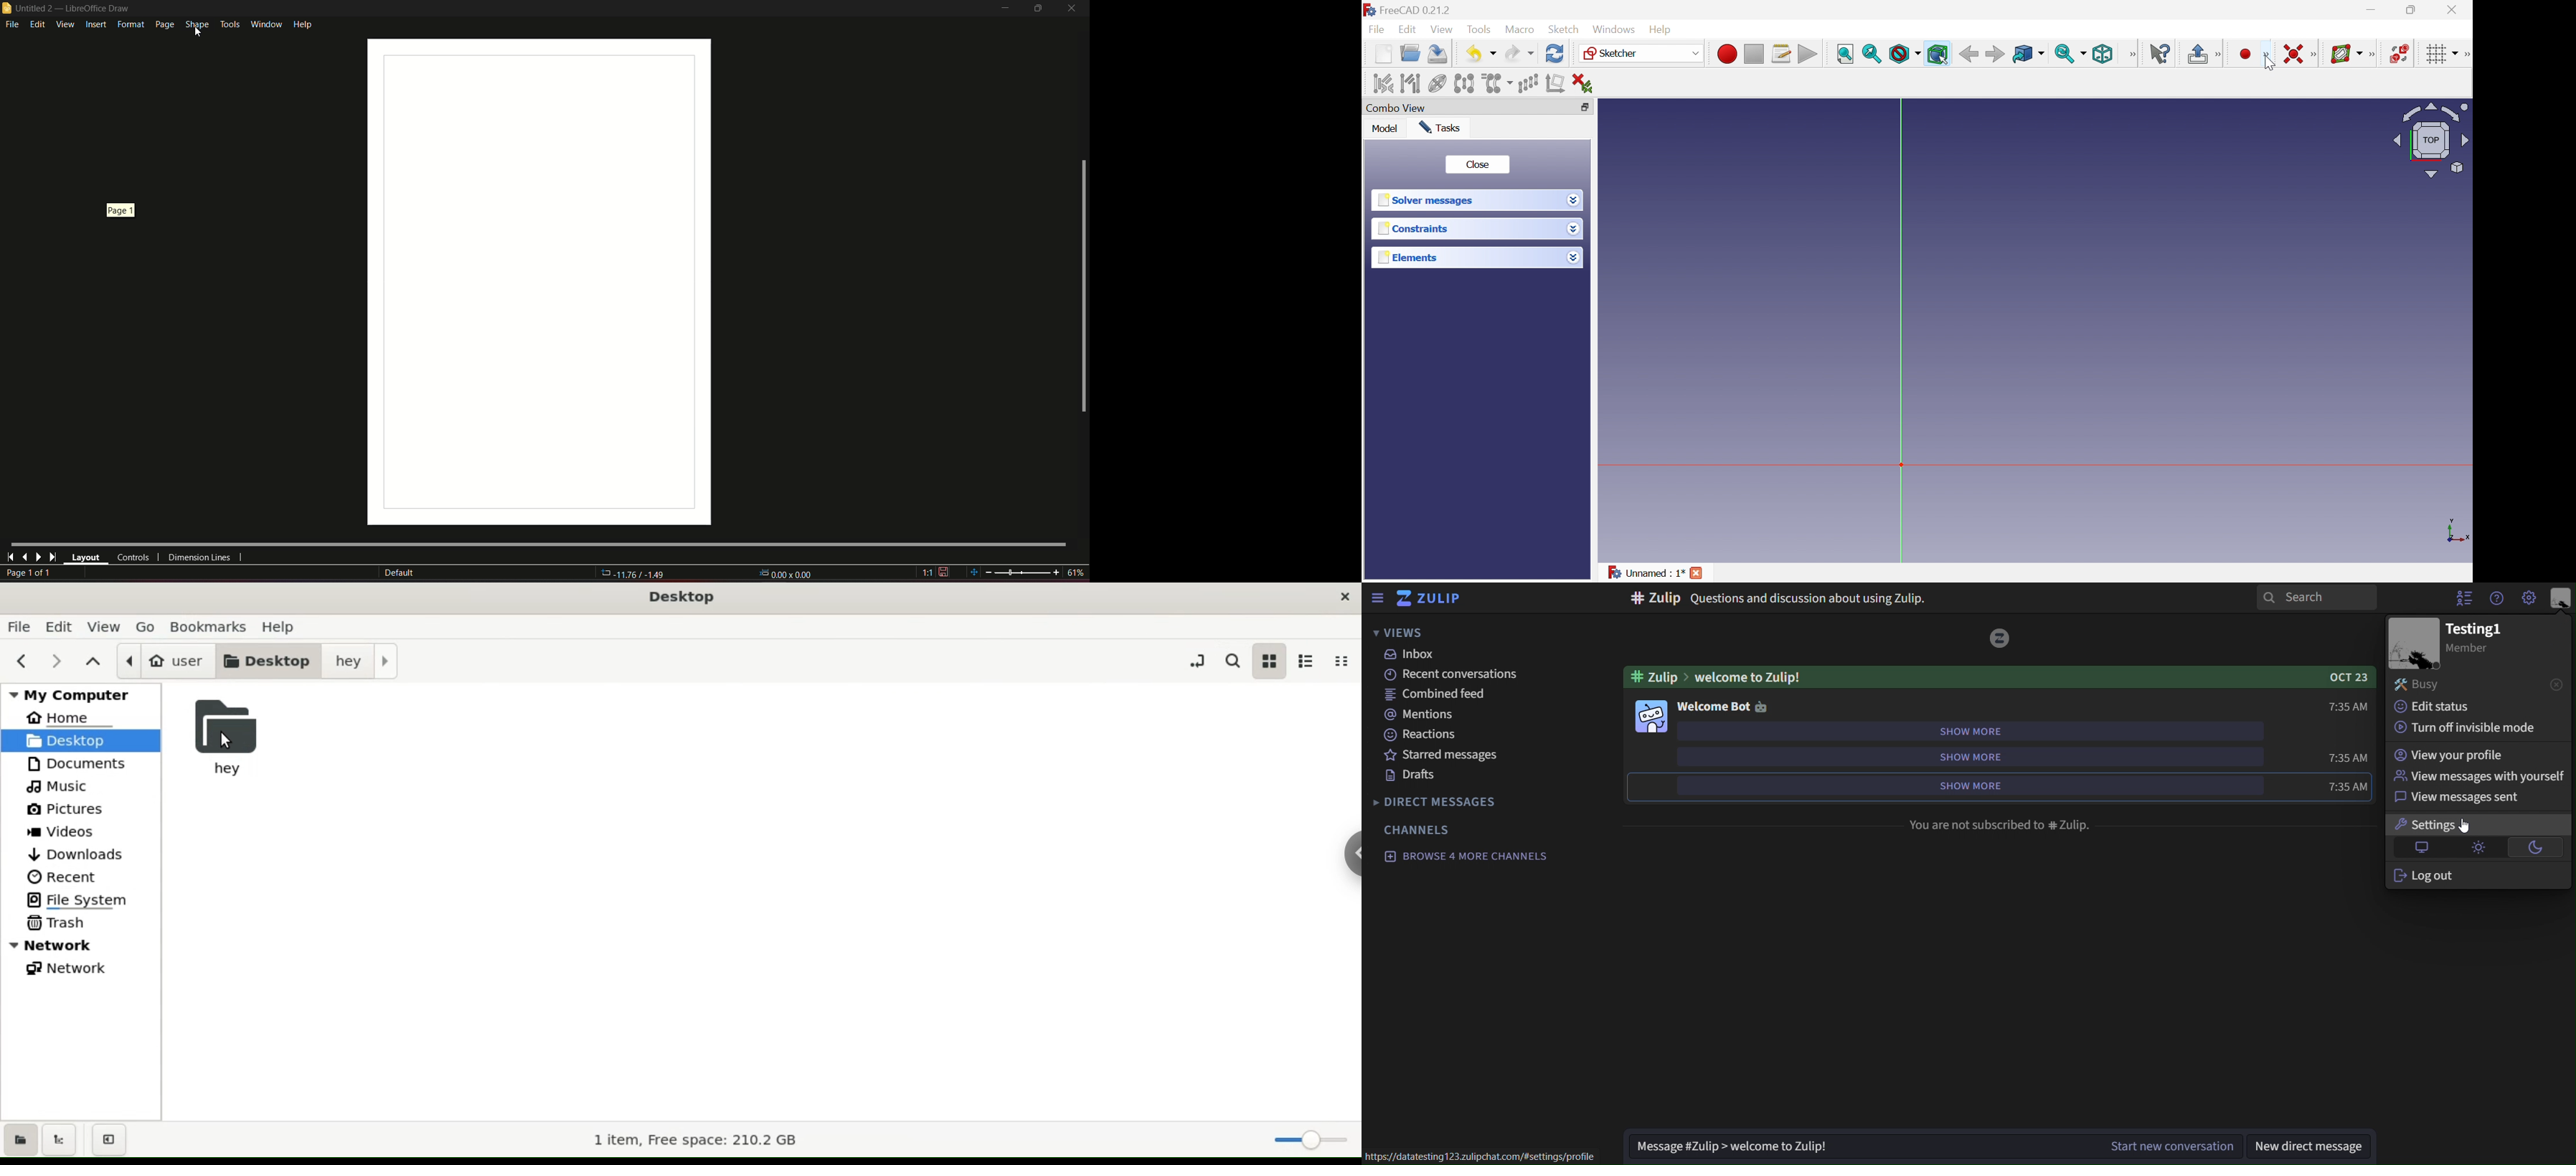 The image size is (2576, 1176). I want to click on home, so click(57, 718).